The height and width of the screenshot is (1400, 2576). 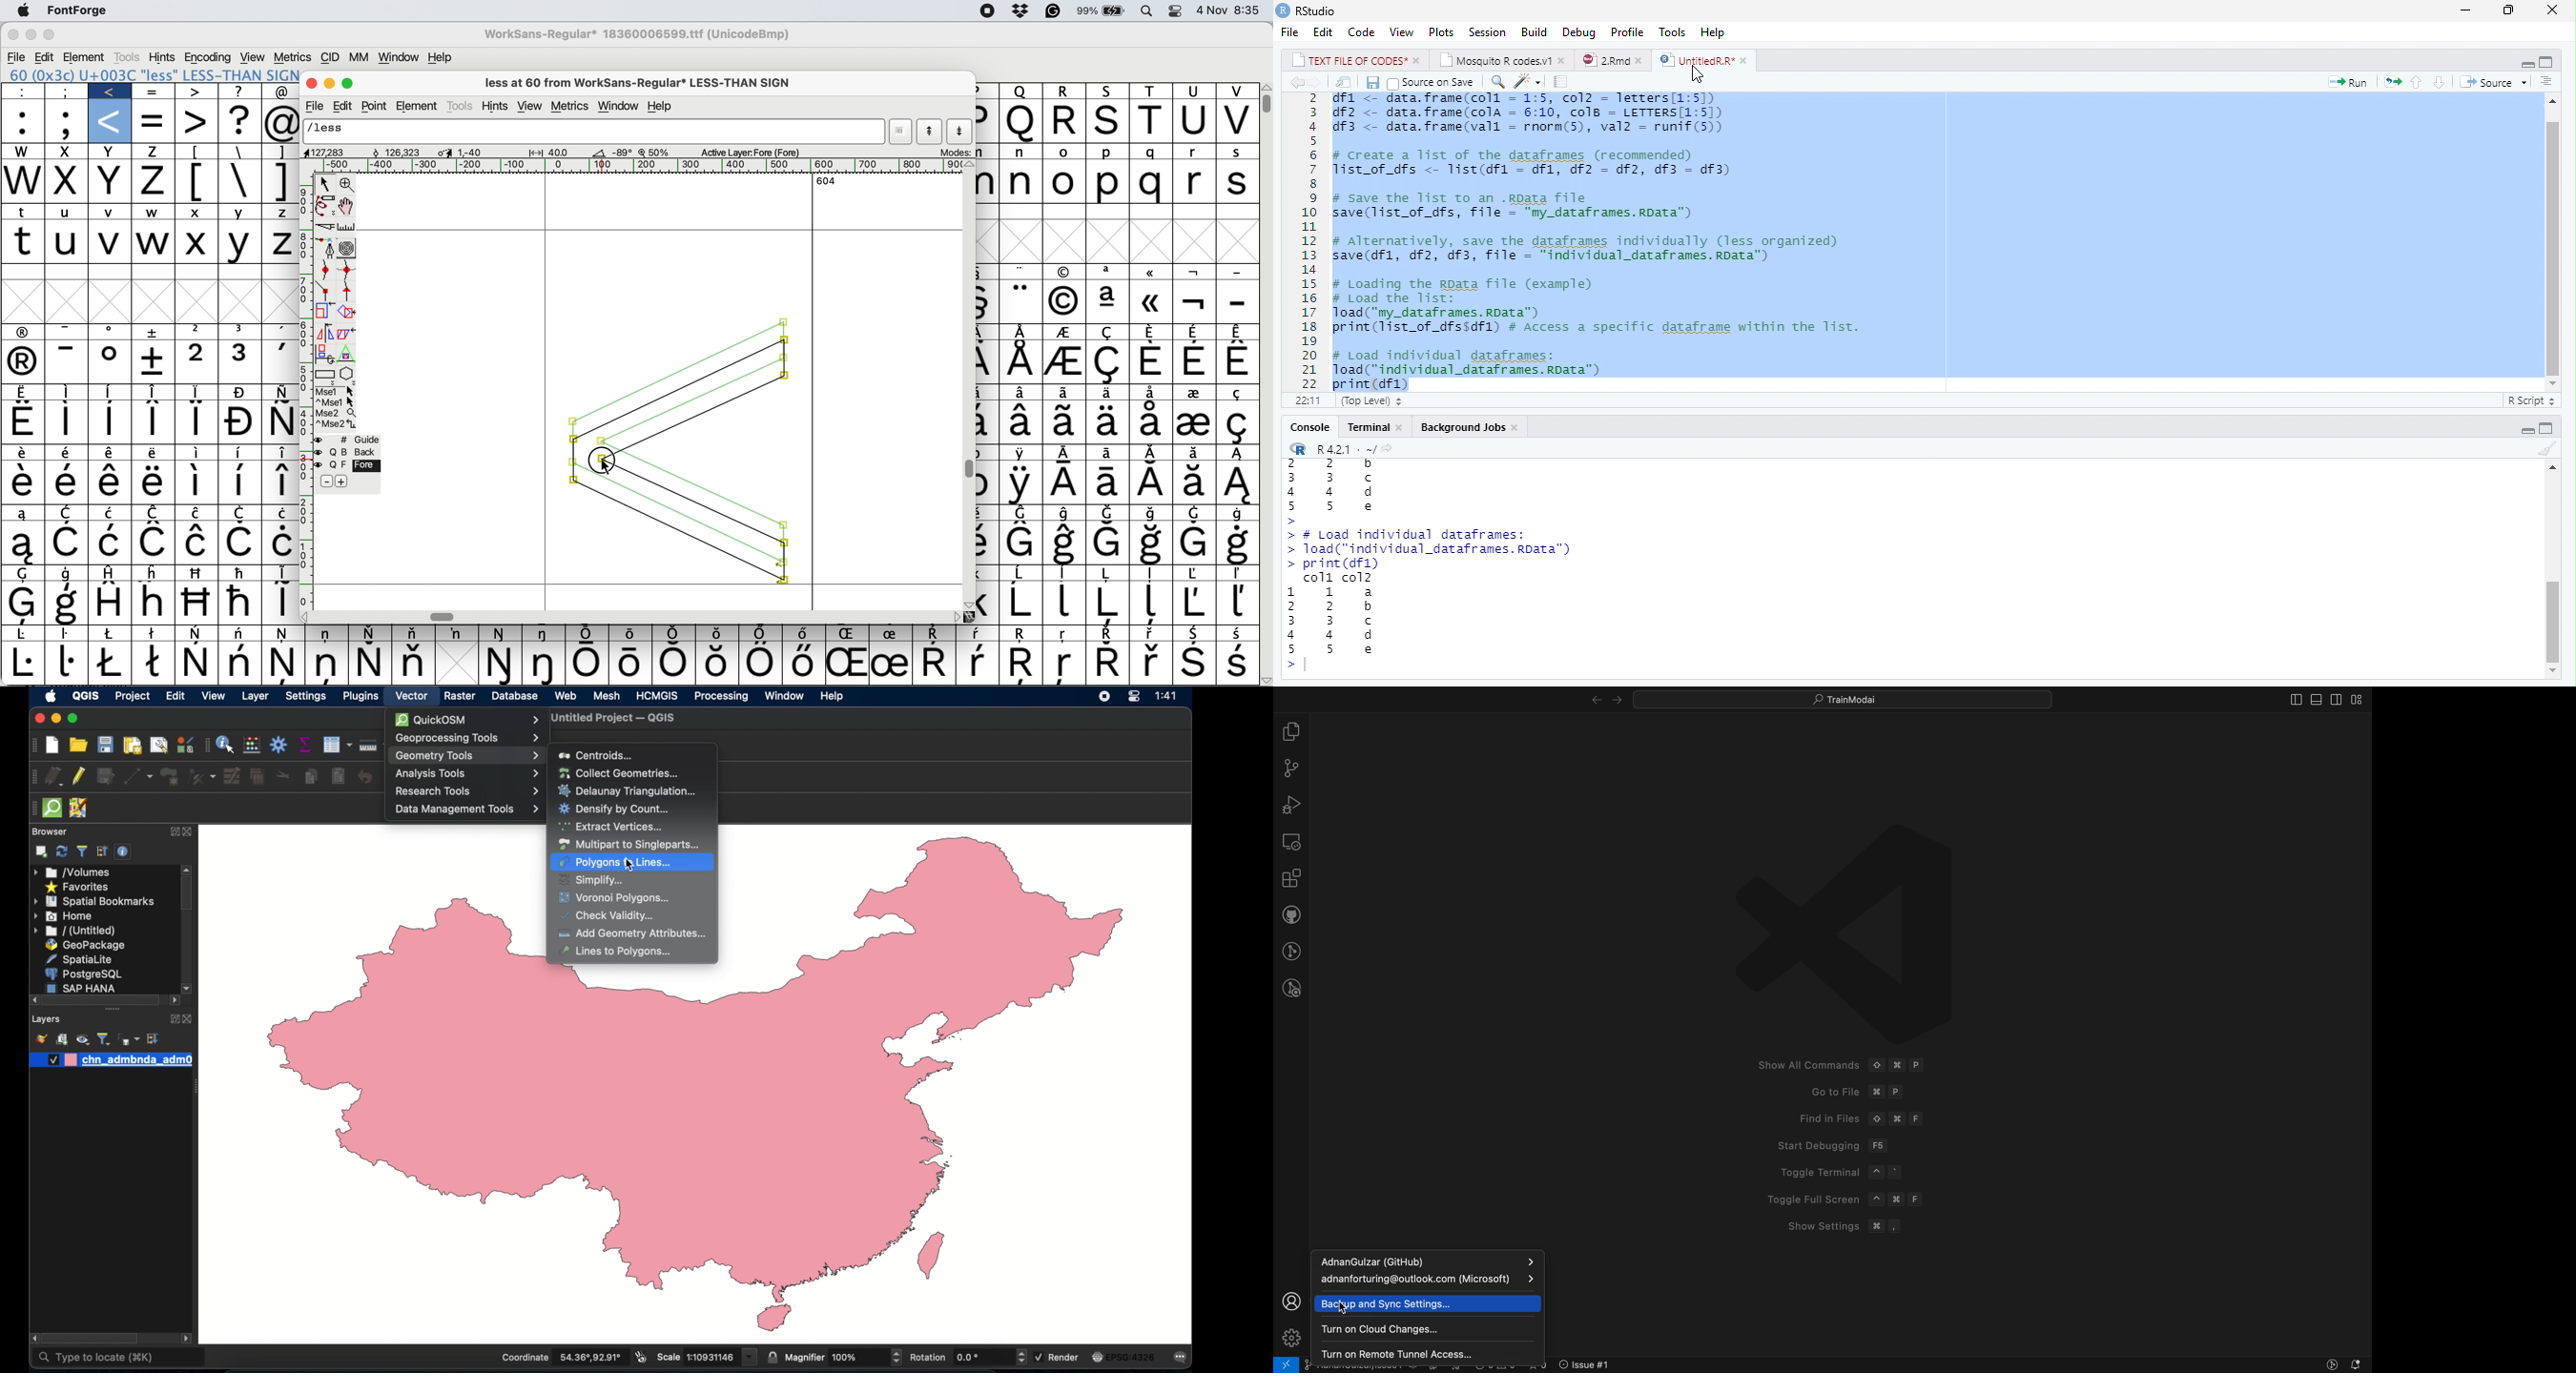 What do you see at coordinates (612, 827) in the screenshot?
I see `extract vertices` at bounding box center [612, 827].